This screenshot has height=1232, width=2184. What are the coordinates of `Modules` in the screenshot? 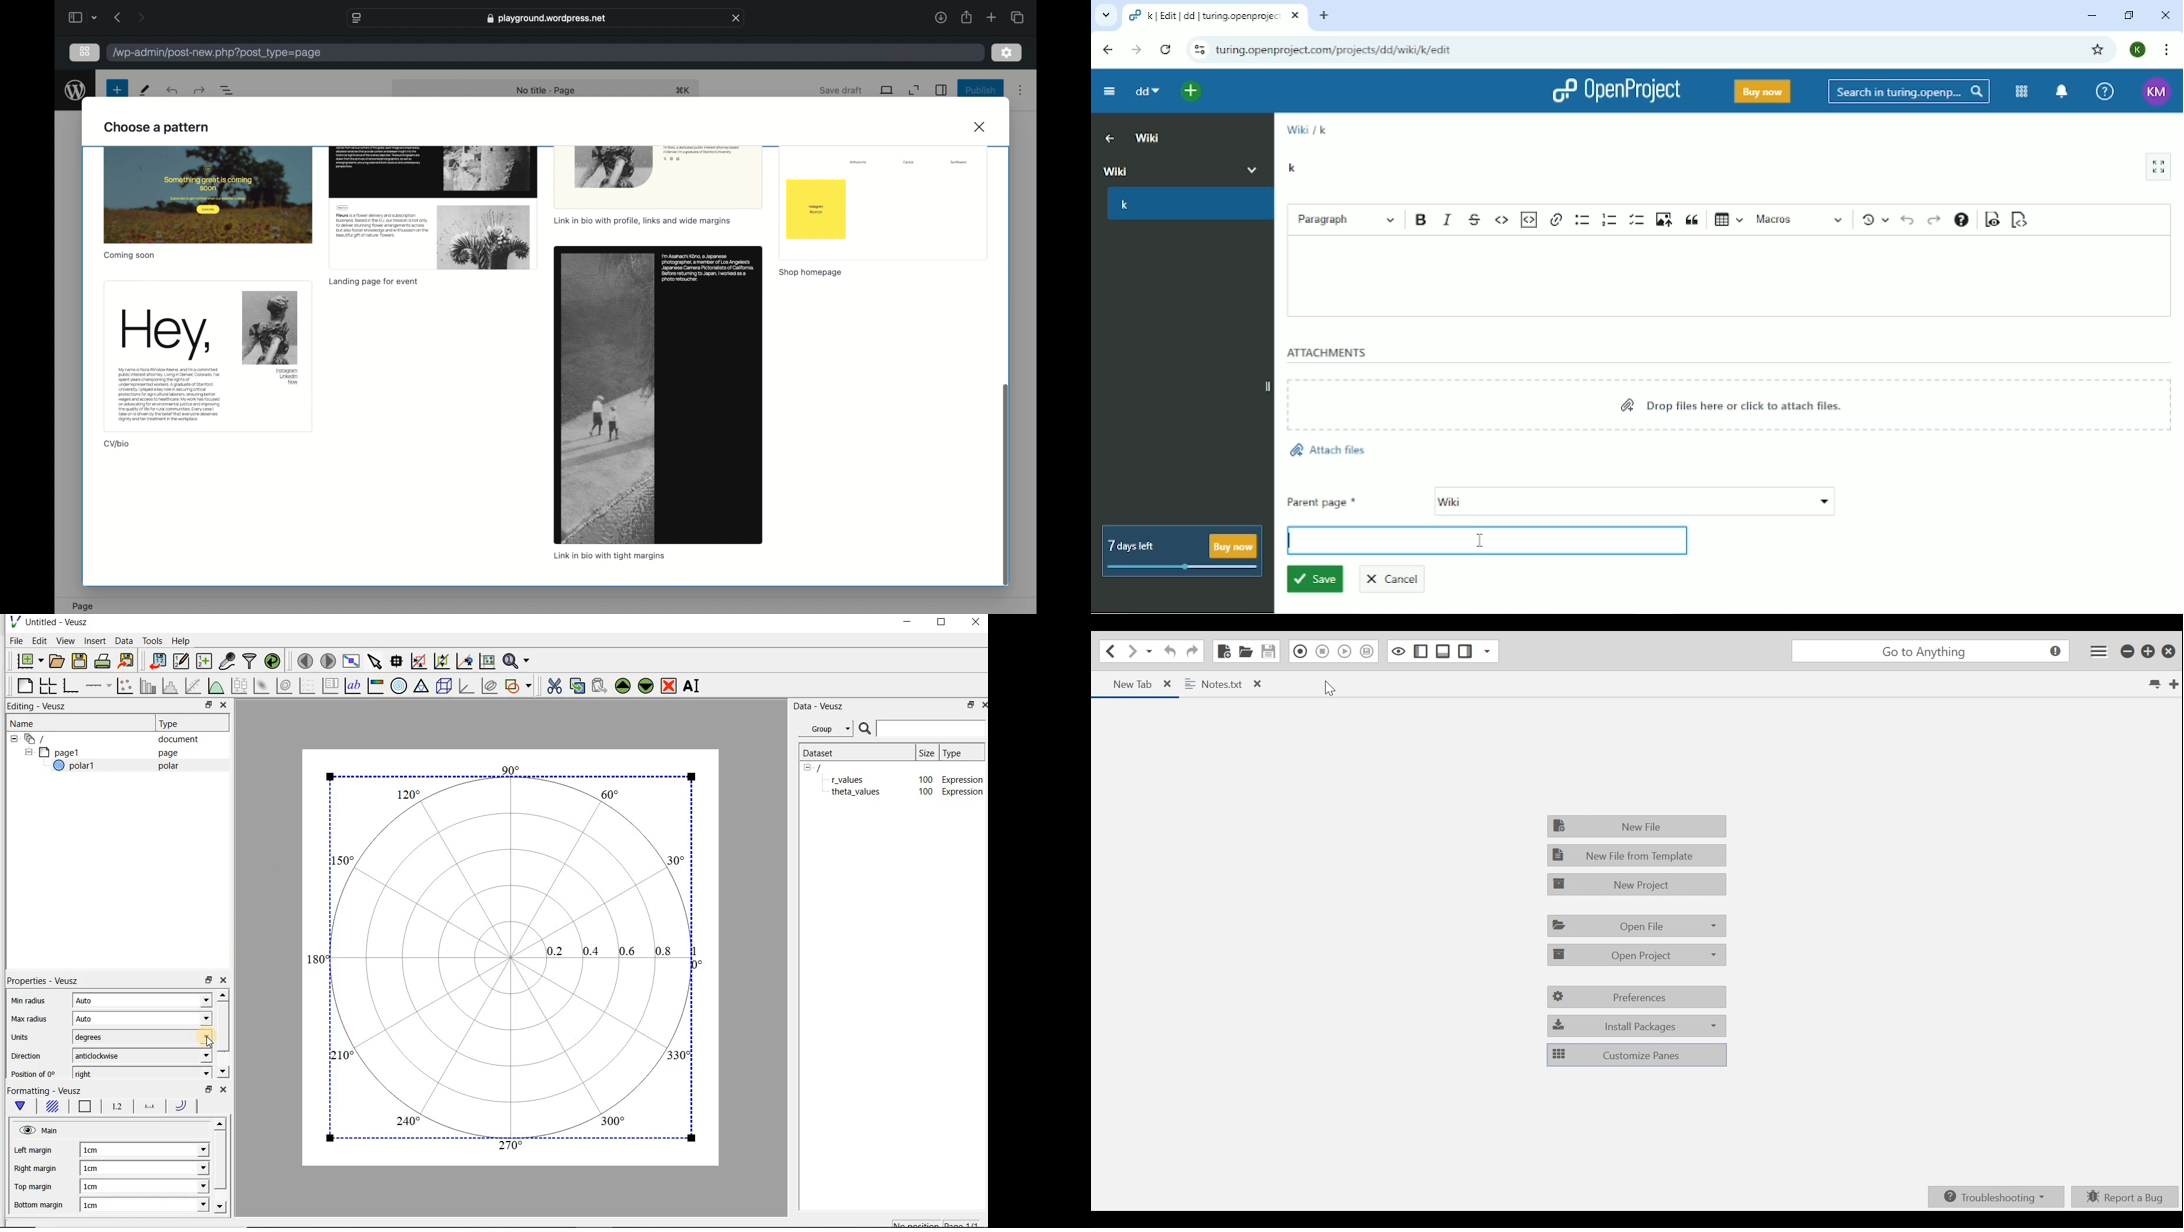 It's located at (2022, 92).